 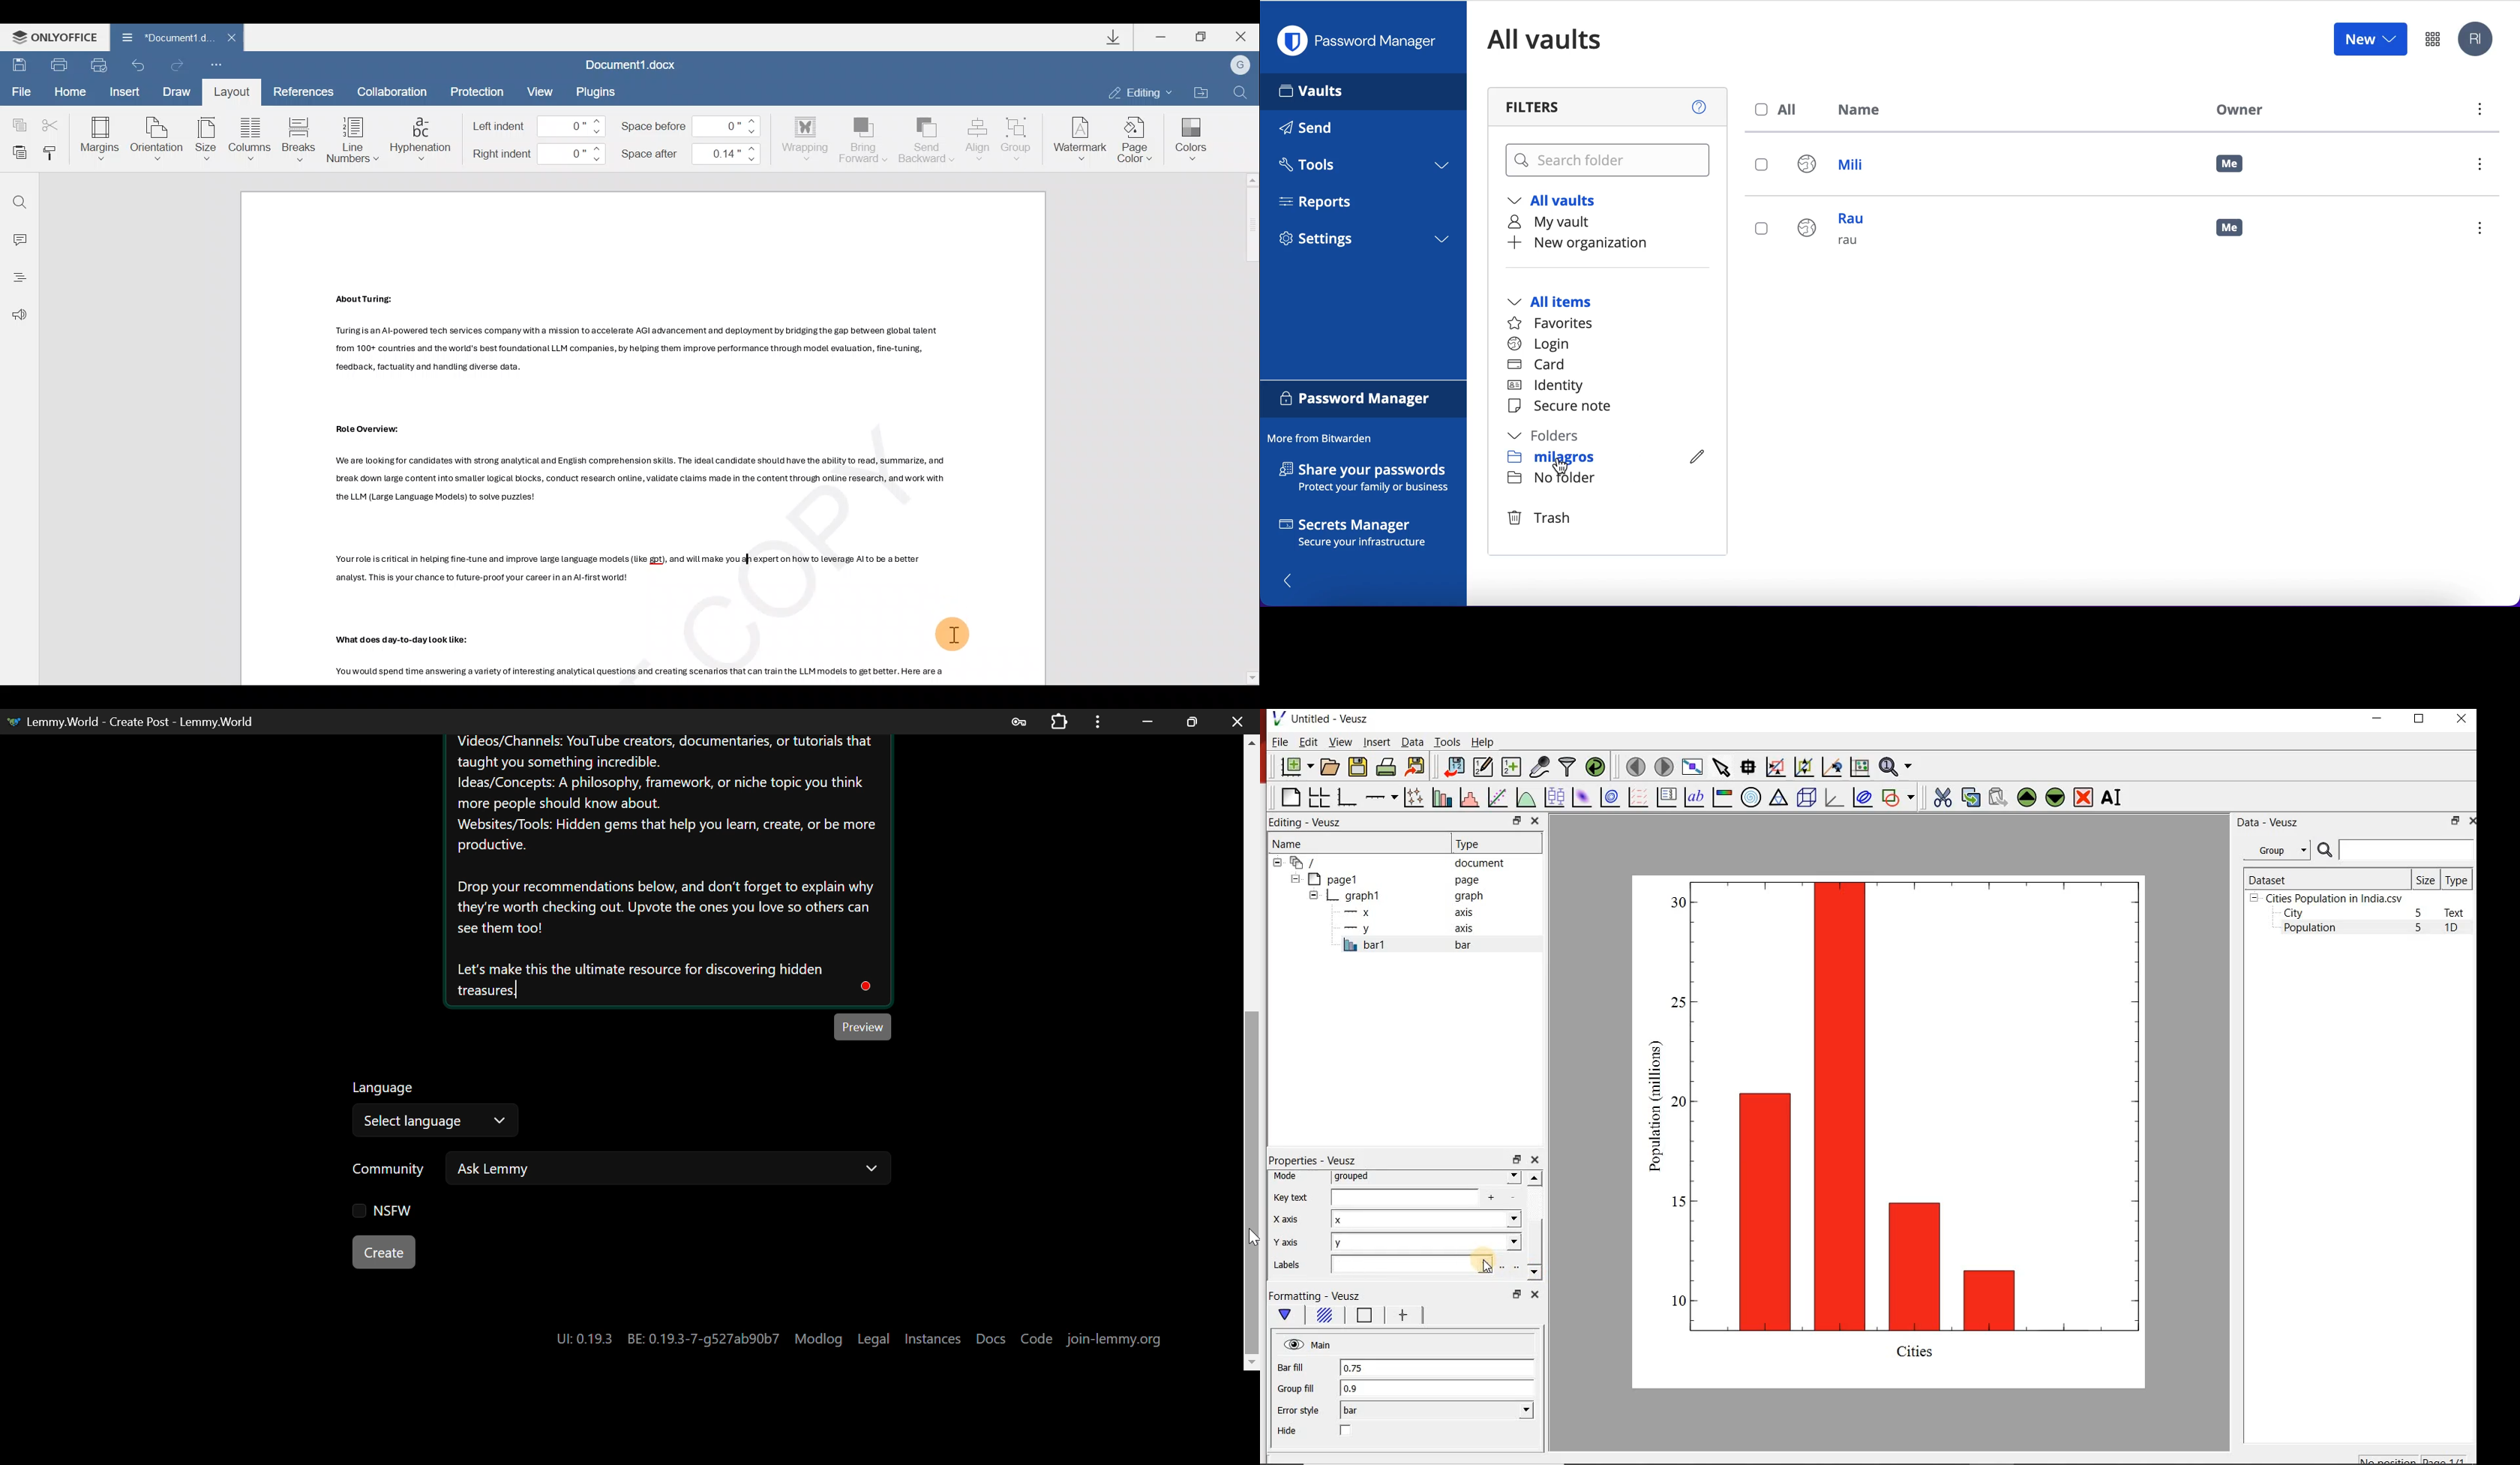 I want to click on Code, so click(x=1037, y=1339).